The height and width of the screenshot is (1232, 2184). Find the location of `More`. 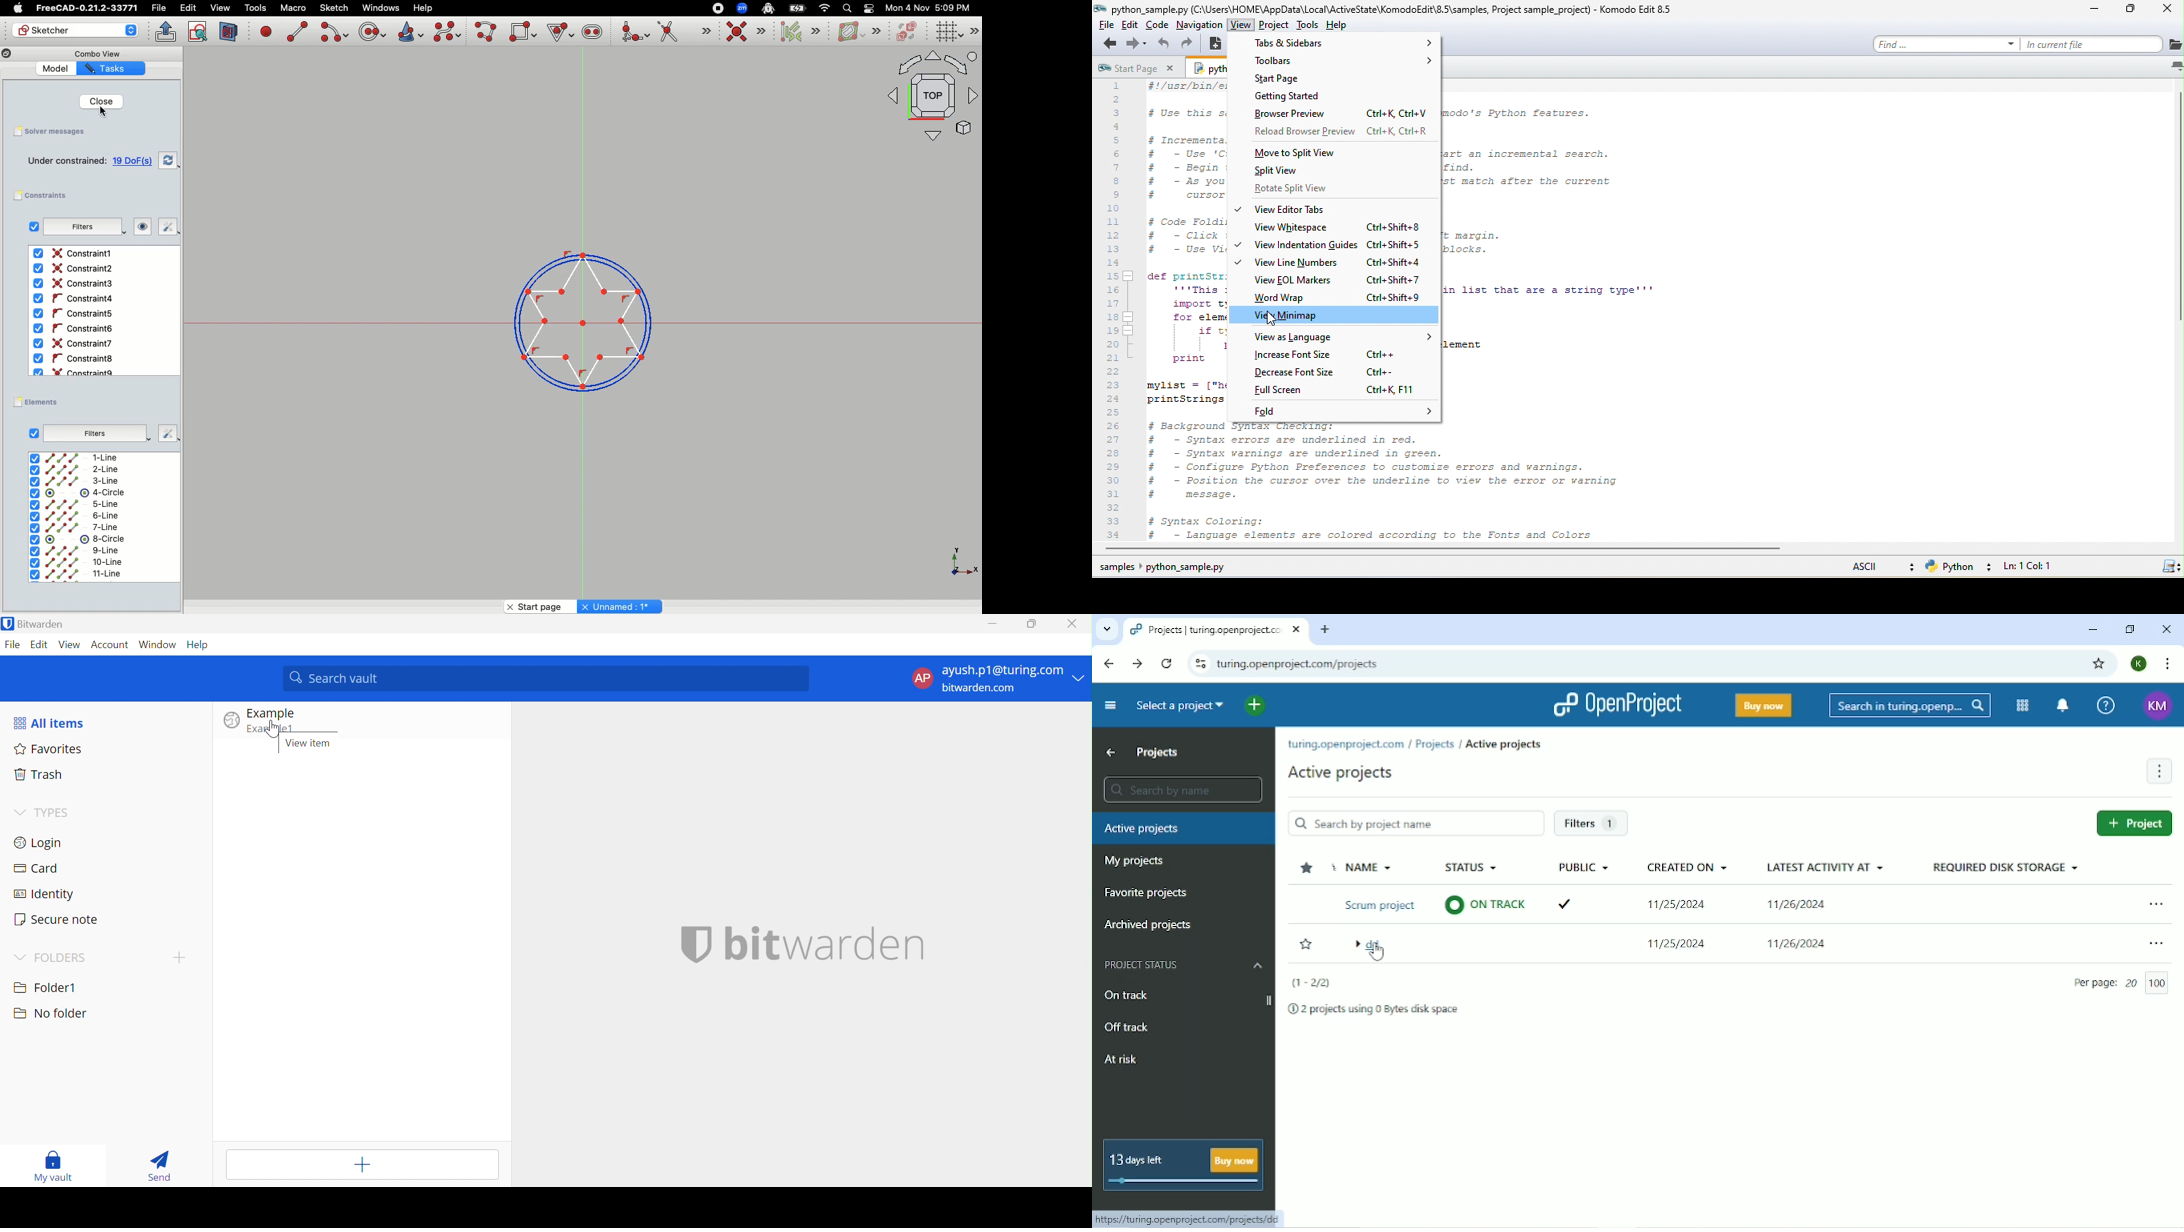

More is located at coordinates (2158, 771).